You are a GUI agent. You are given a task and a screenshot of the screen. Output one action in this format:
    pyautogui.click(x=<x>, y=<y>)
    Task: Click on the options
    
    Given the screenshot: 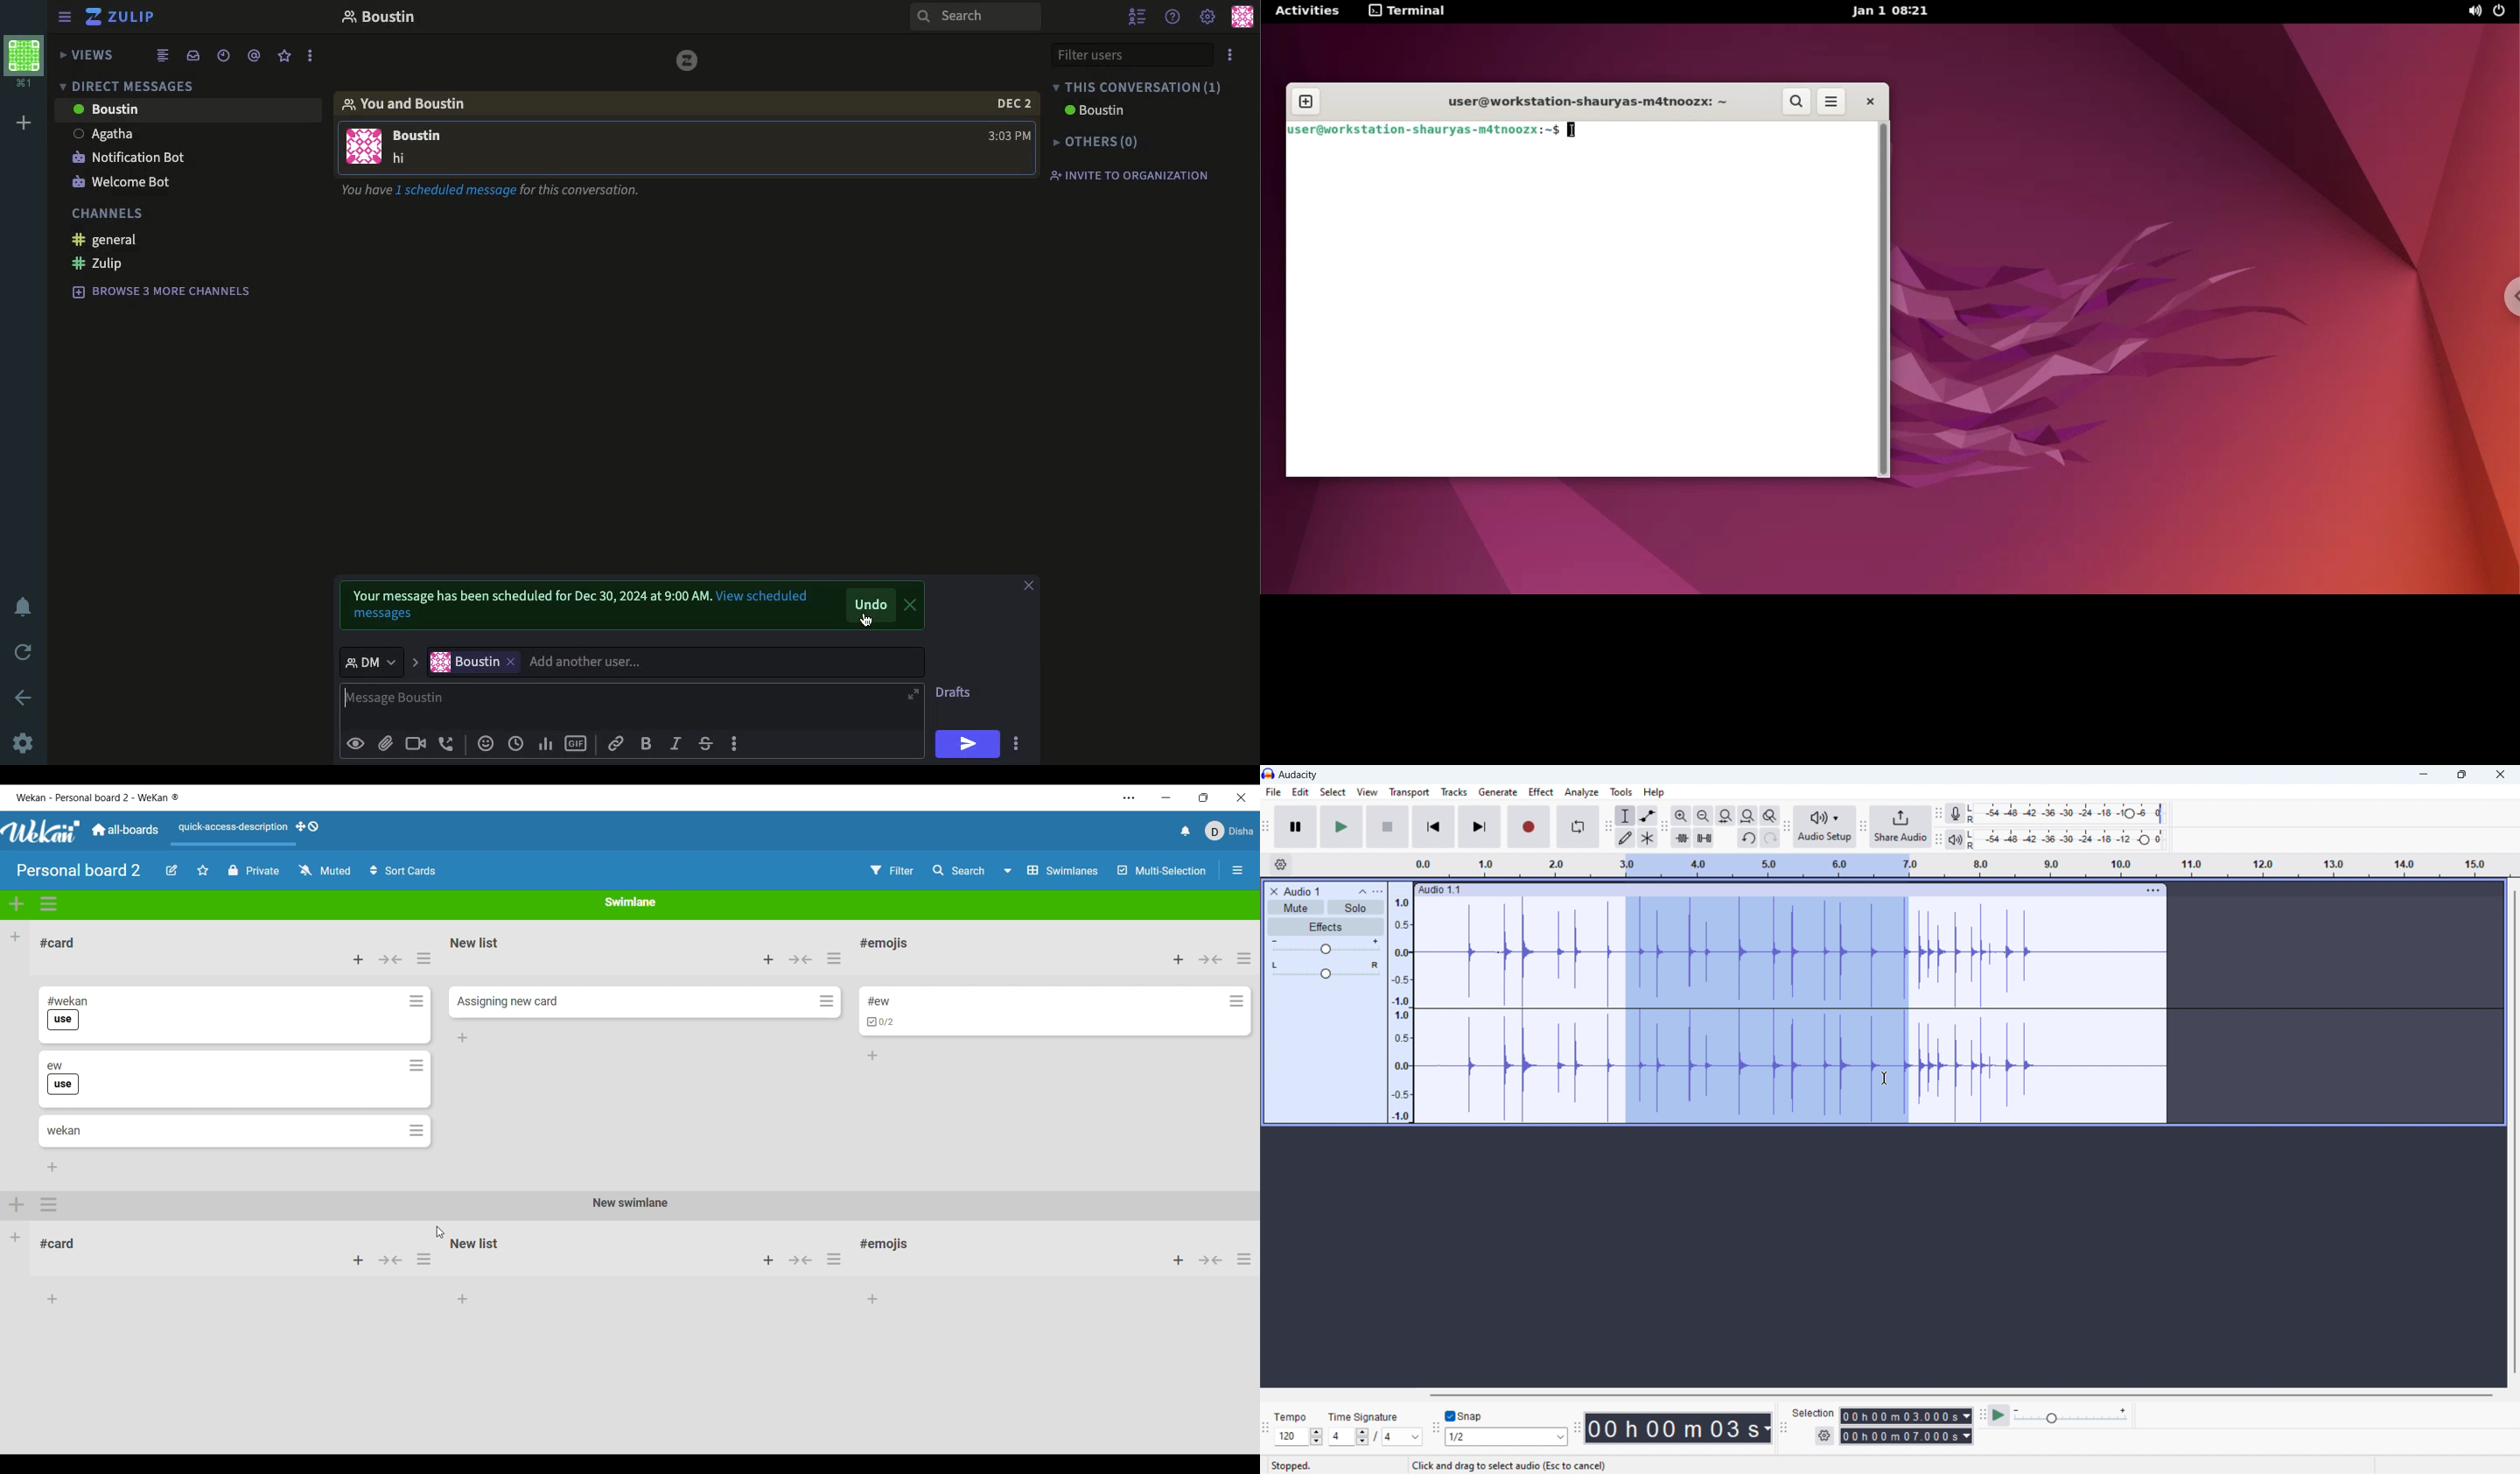 What is the action you would take?
    pyautogui.click(x=834, y=1259)
    